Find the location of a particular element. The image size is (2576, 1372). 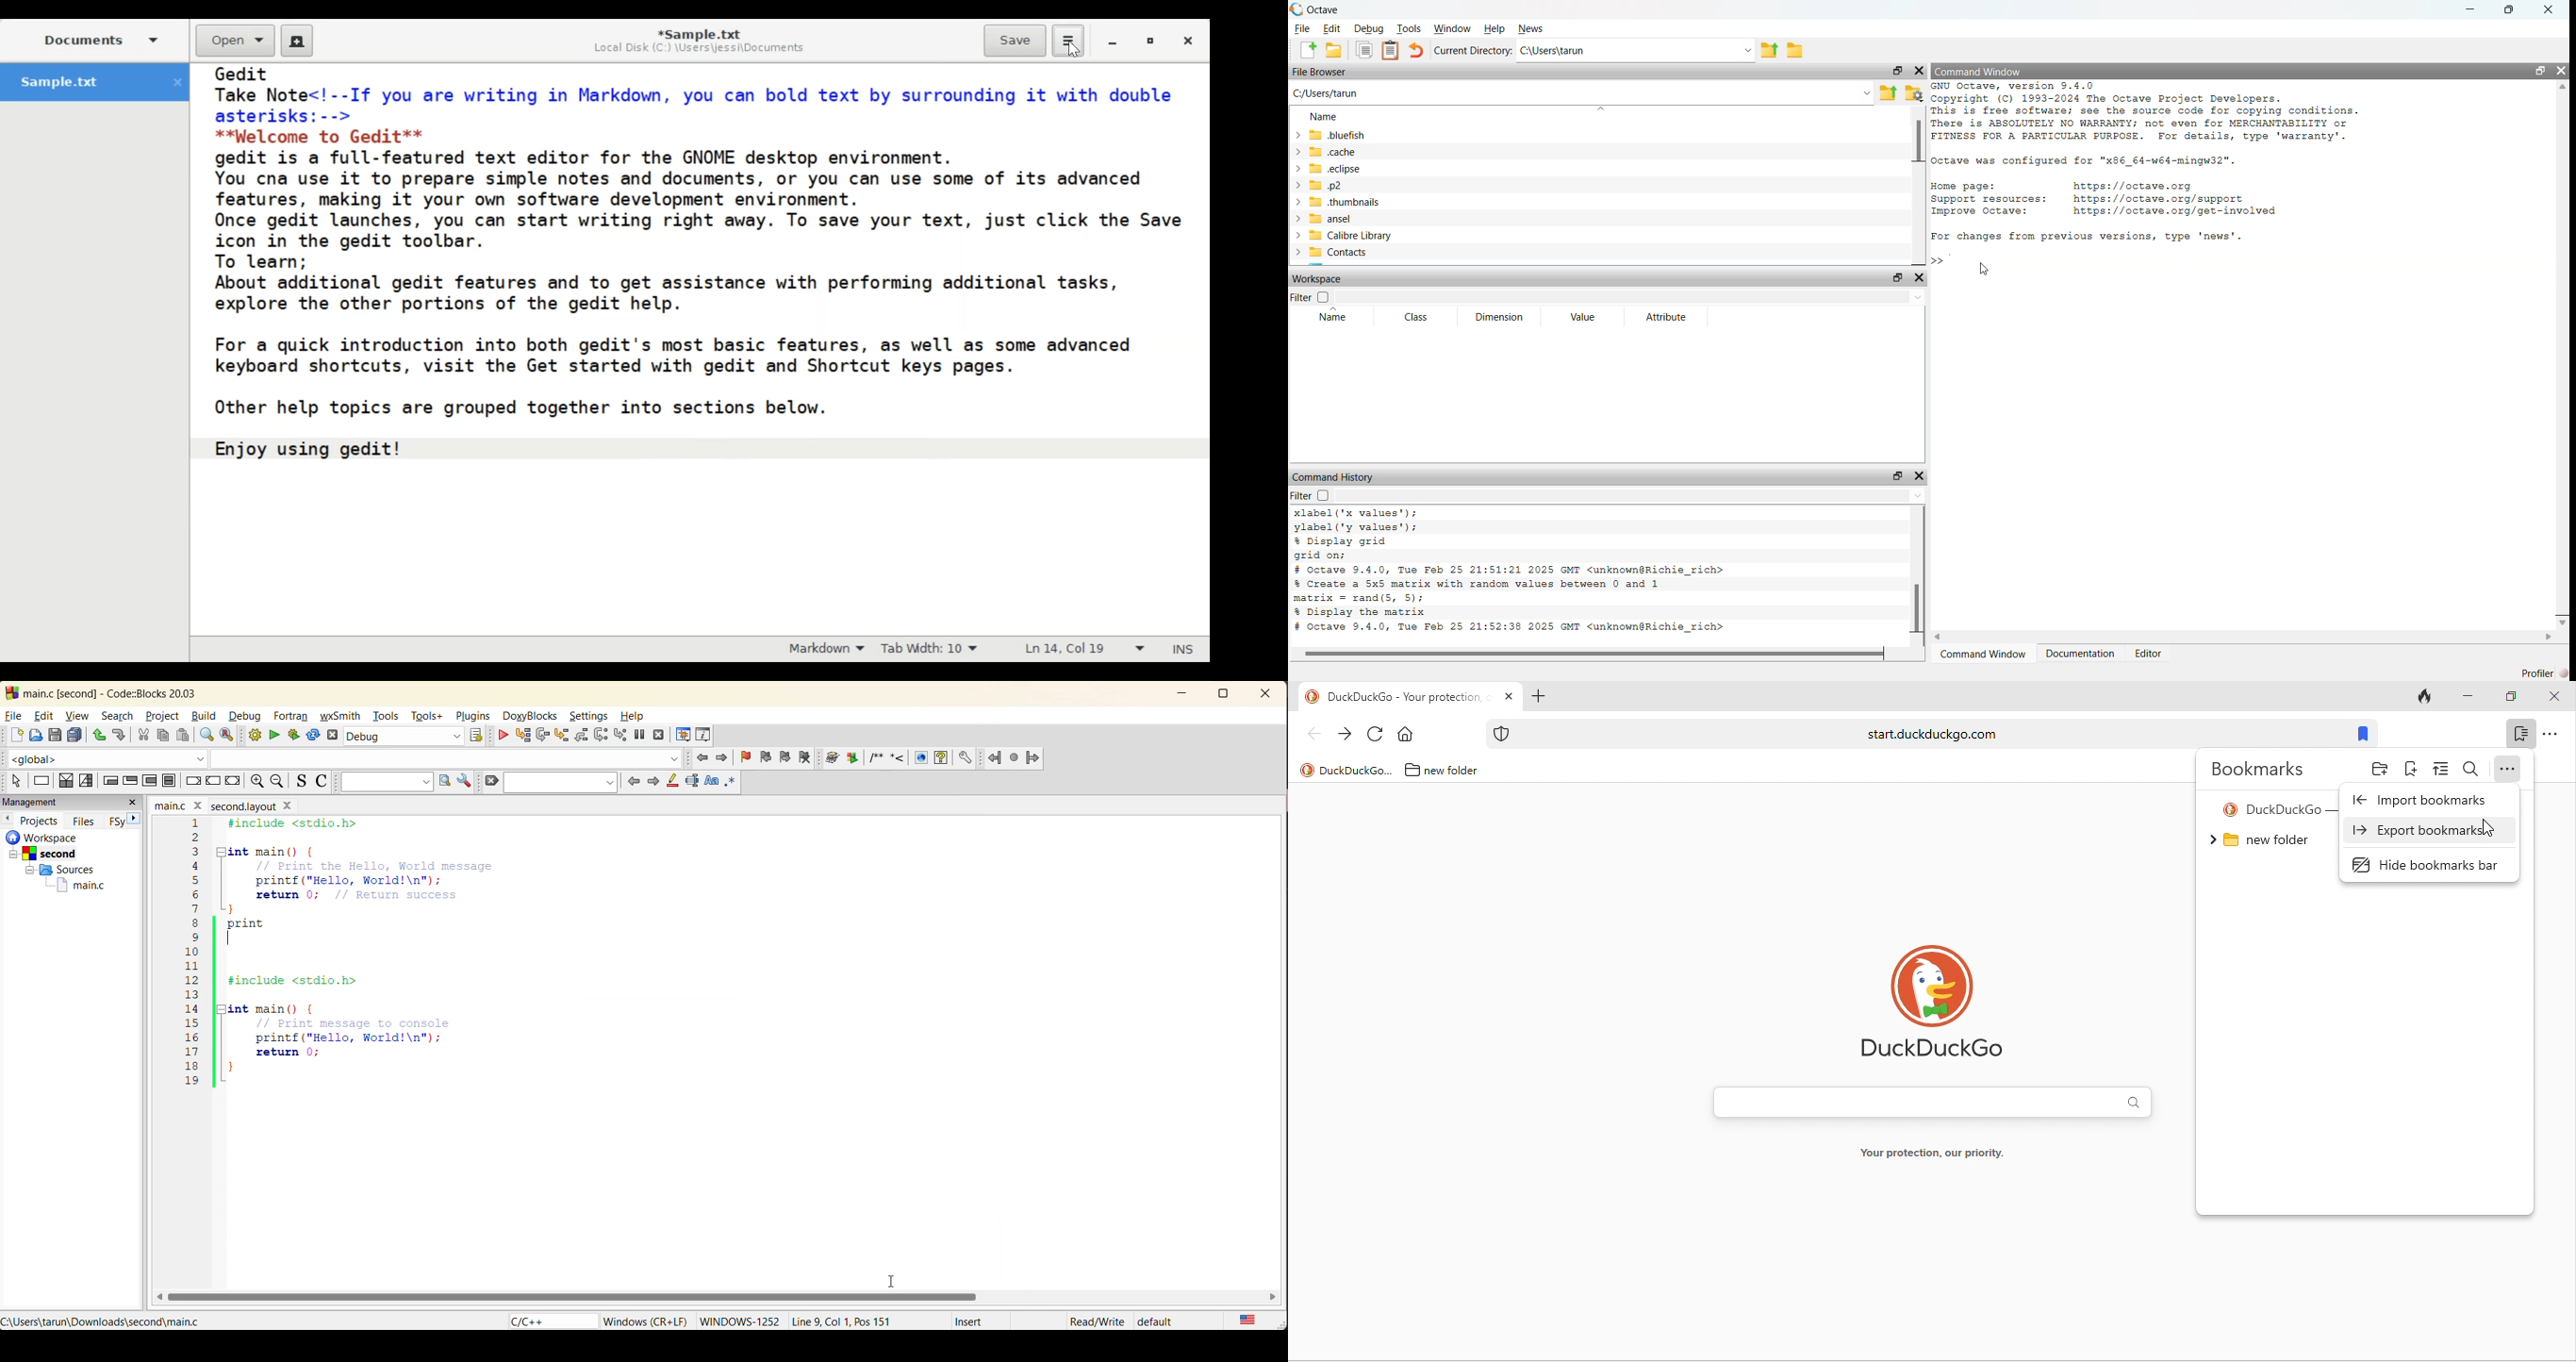

Jump forward is located at coordinates (1034, 756).